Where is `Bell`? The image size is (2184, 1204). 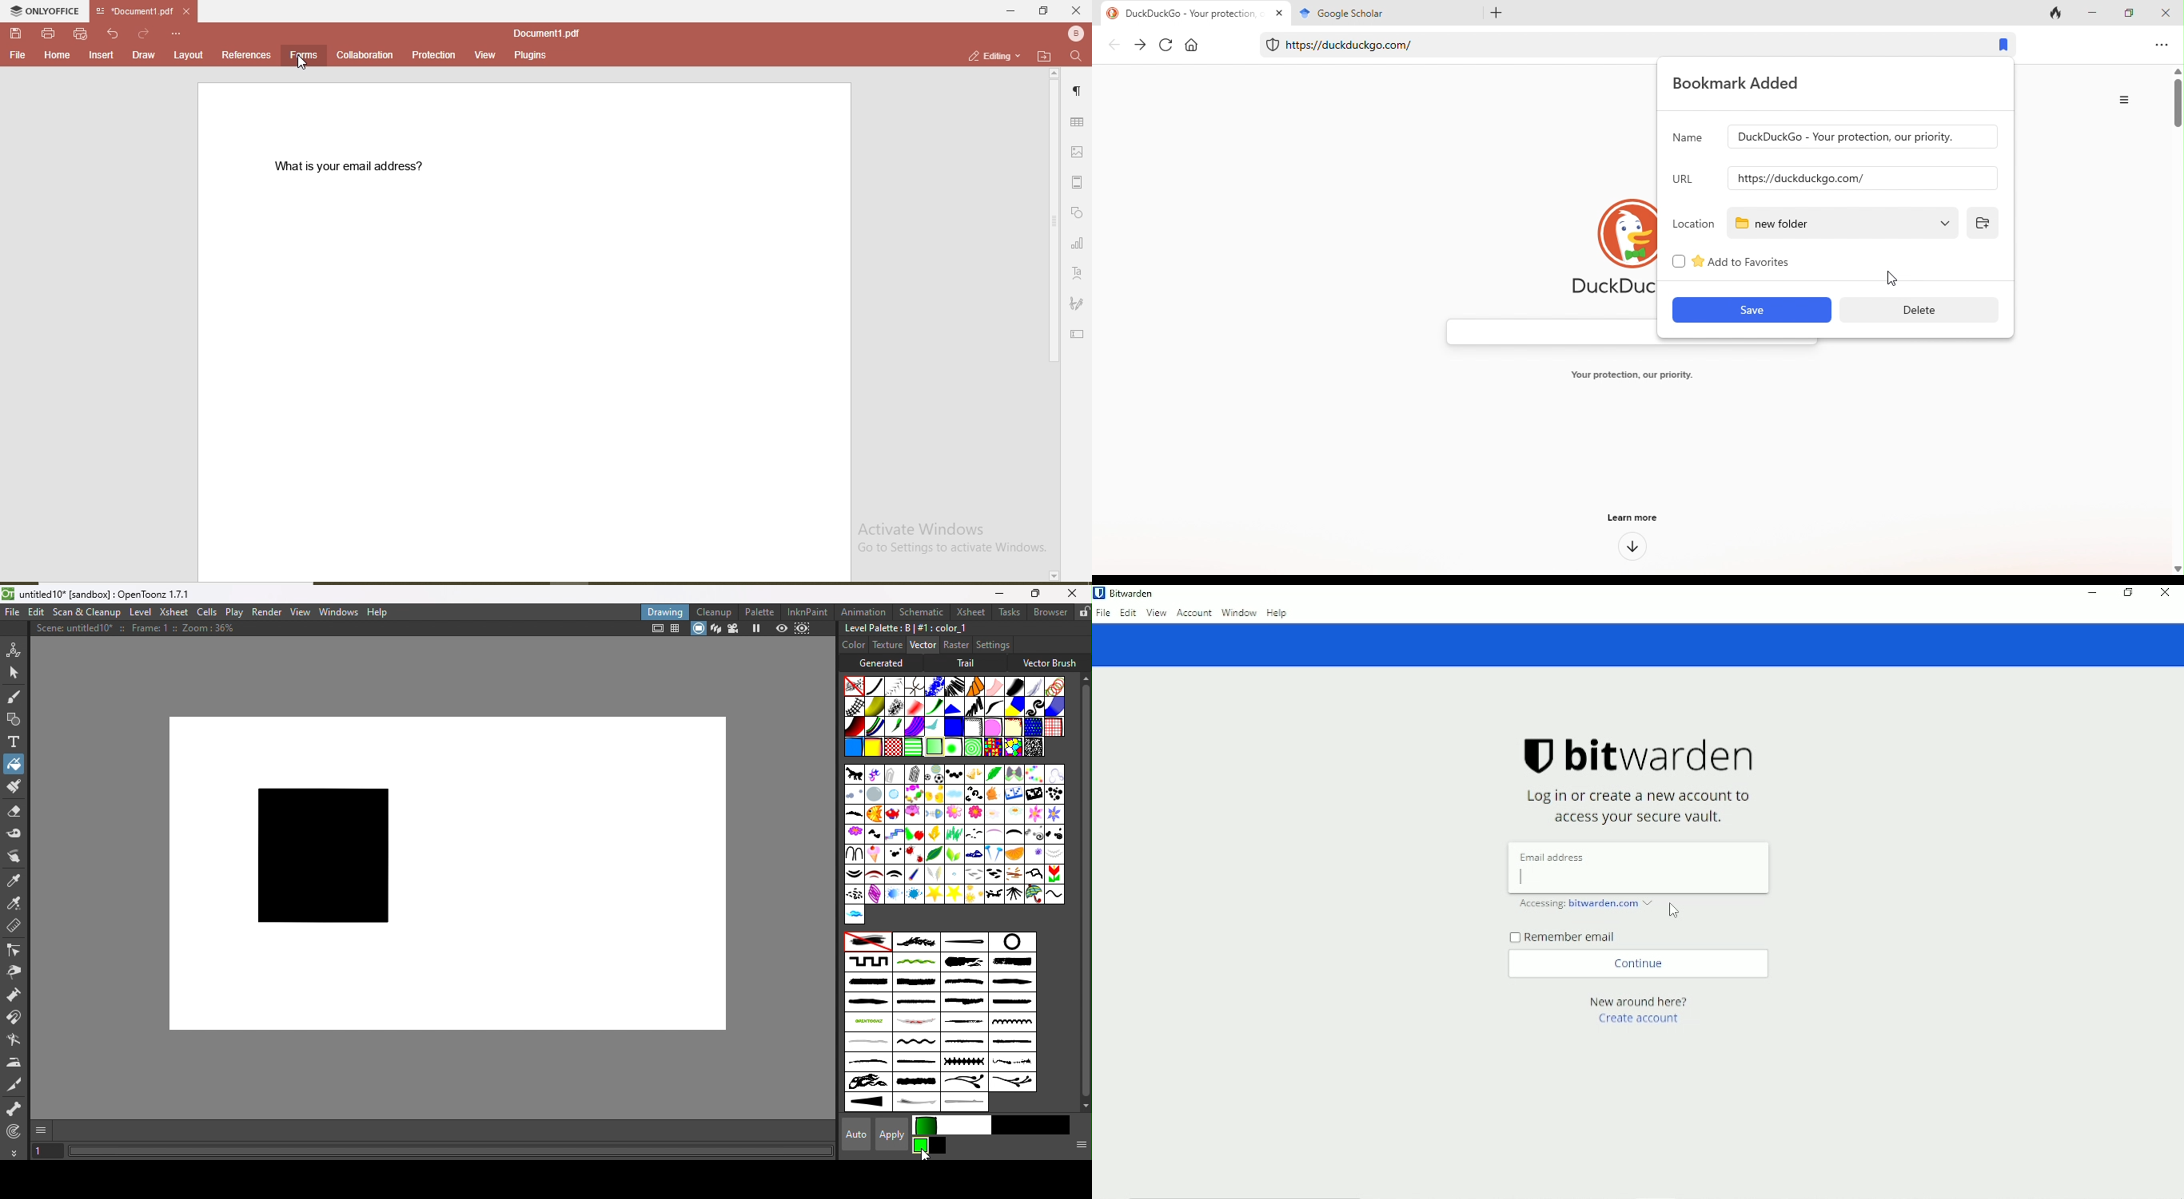 Bell is located at coordinates (973, 774).